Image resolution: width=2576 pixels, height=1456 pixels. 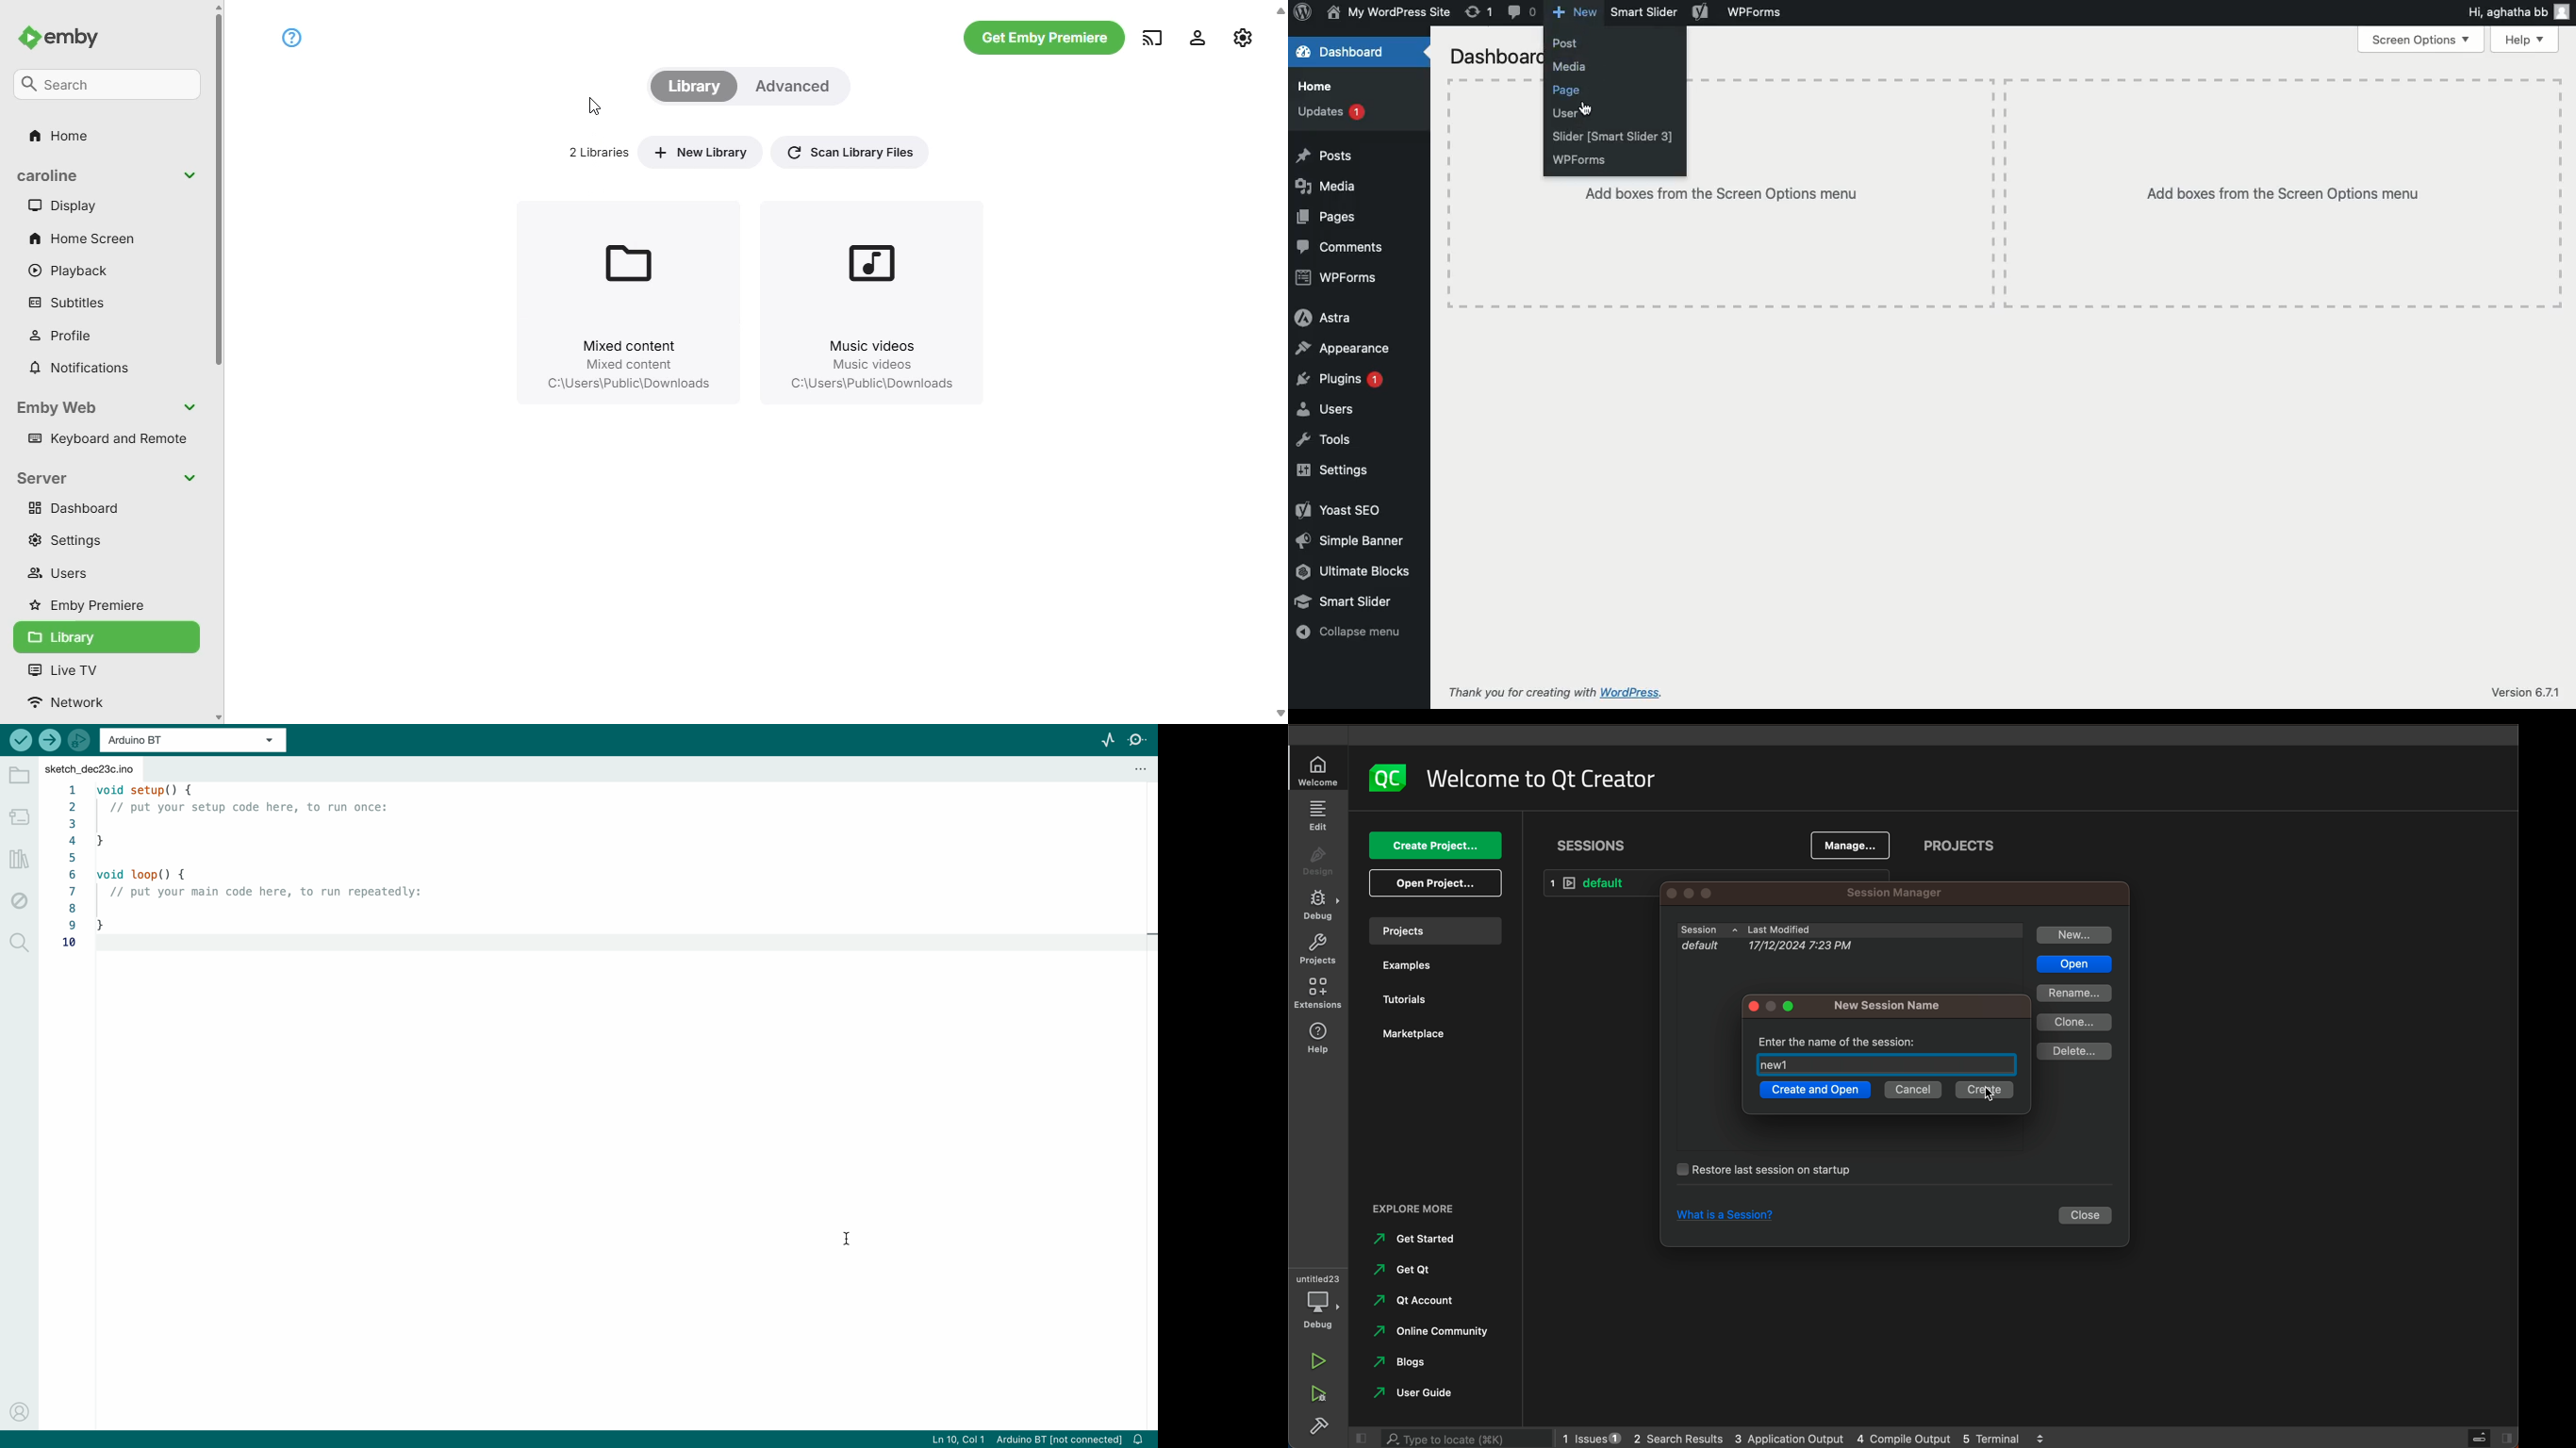 What do you see at coordinates (1542, 779) in the screenshot?
I see `welcome` at bounding box center [1542, 779].